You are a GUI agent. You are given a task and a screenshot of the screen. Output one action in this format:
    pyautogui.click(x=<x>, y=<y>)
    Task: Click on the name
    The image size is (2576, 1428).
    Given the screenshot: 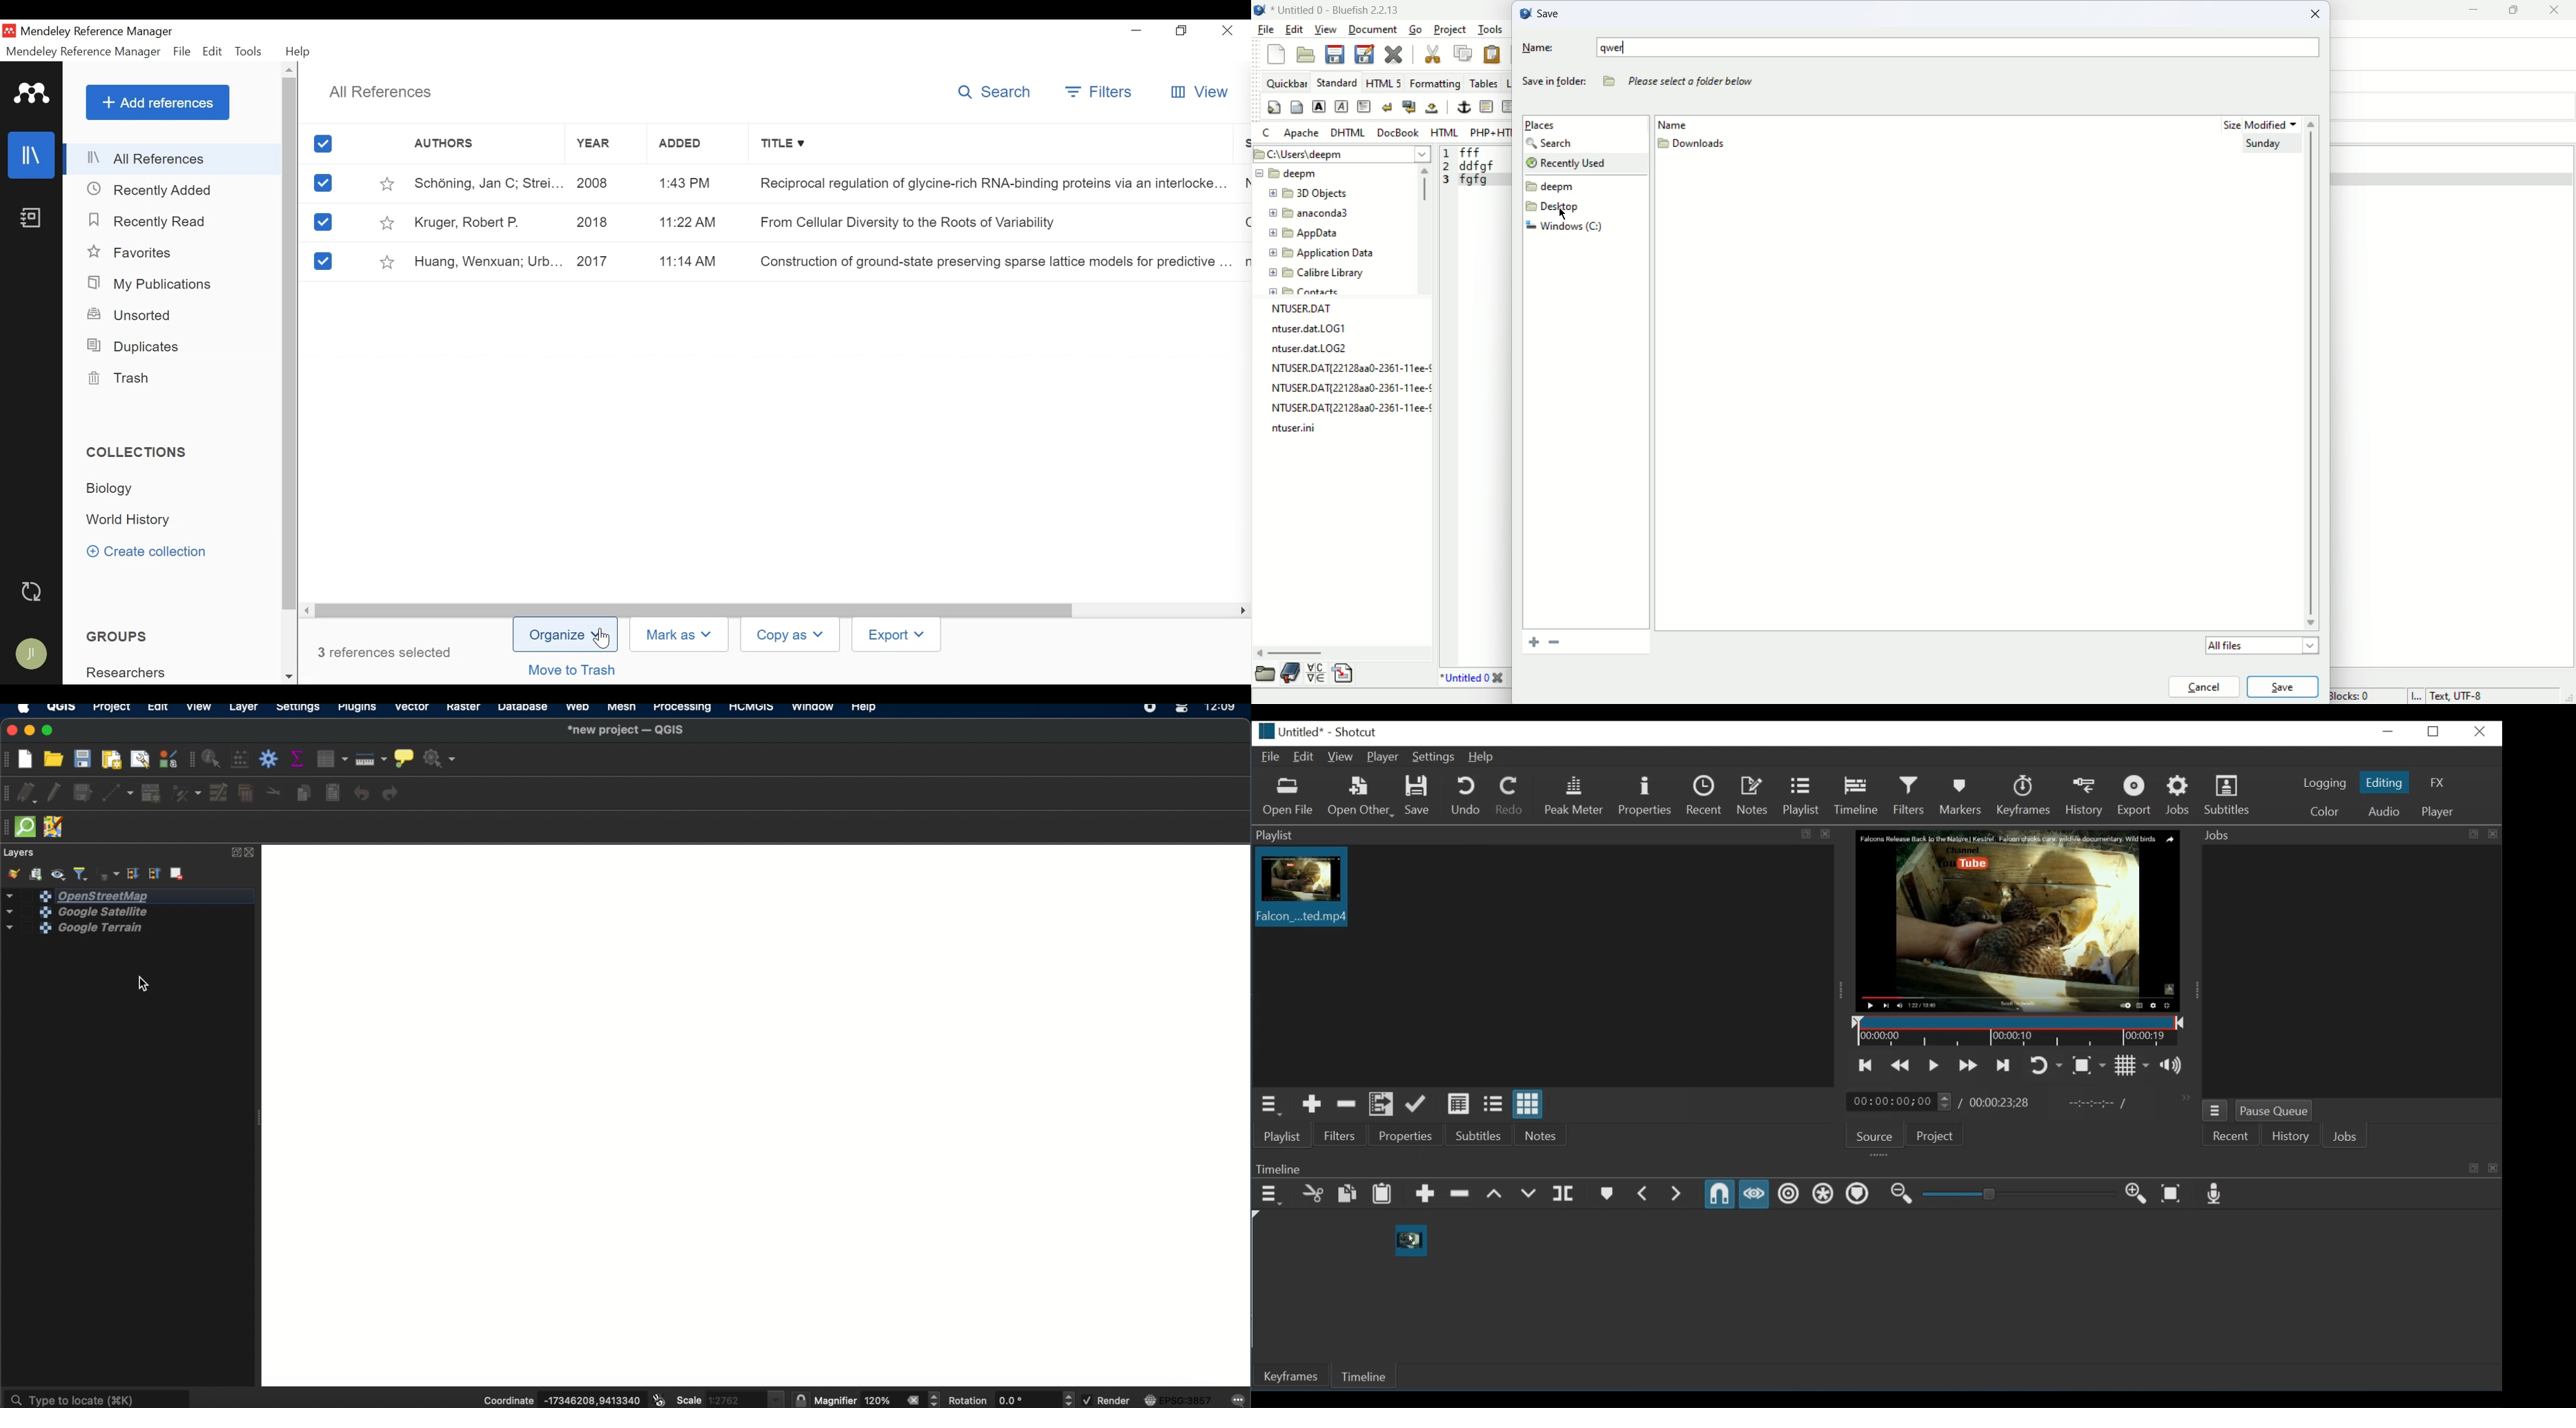 What is the action you would take?
    pyautogui.click(x=1687, y=123)
    